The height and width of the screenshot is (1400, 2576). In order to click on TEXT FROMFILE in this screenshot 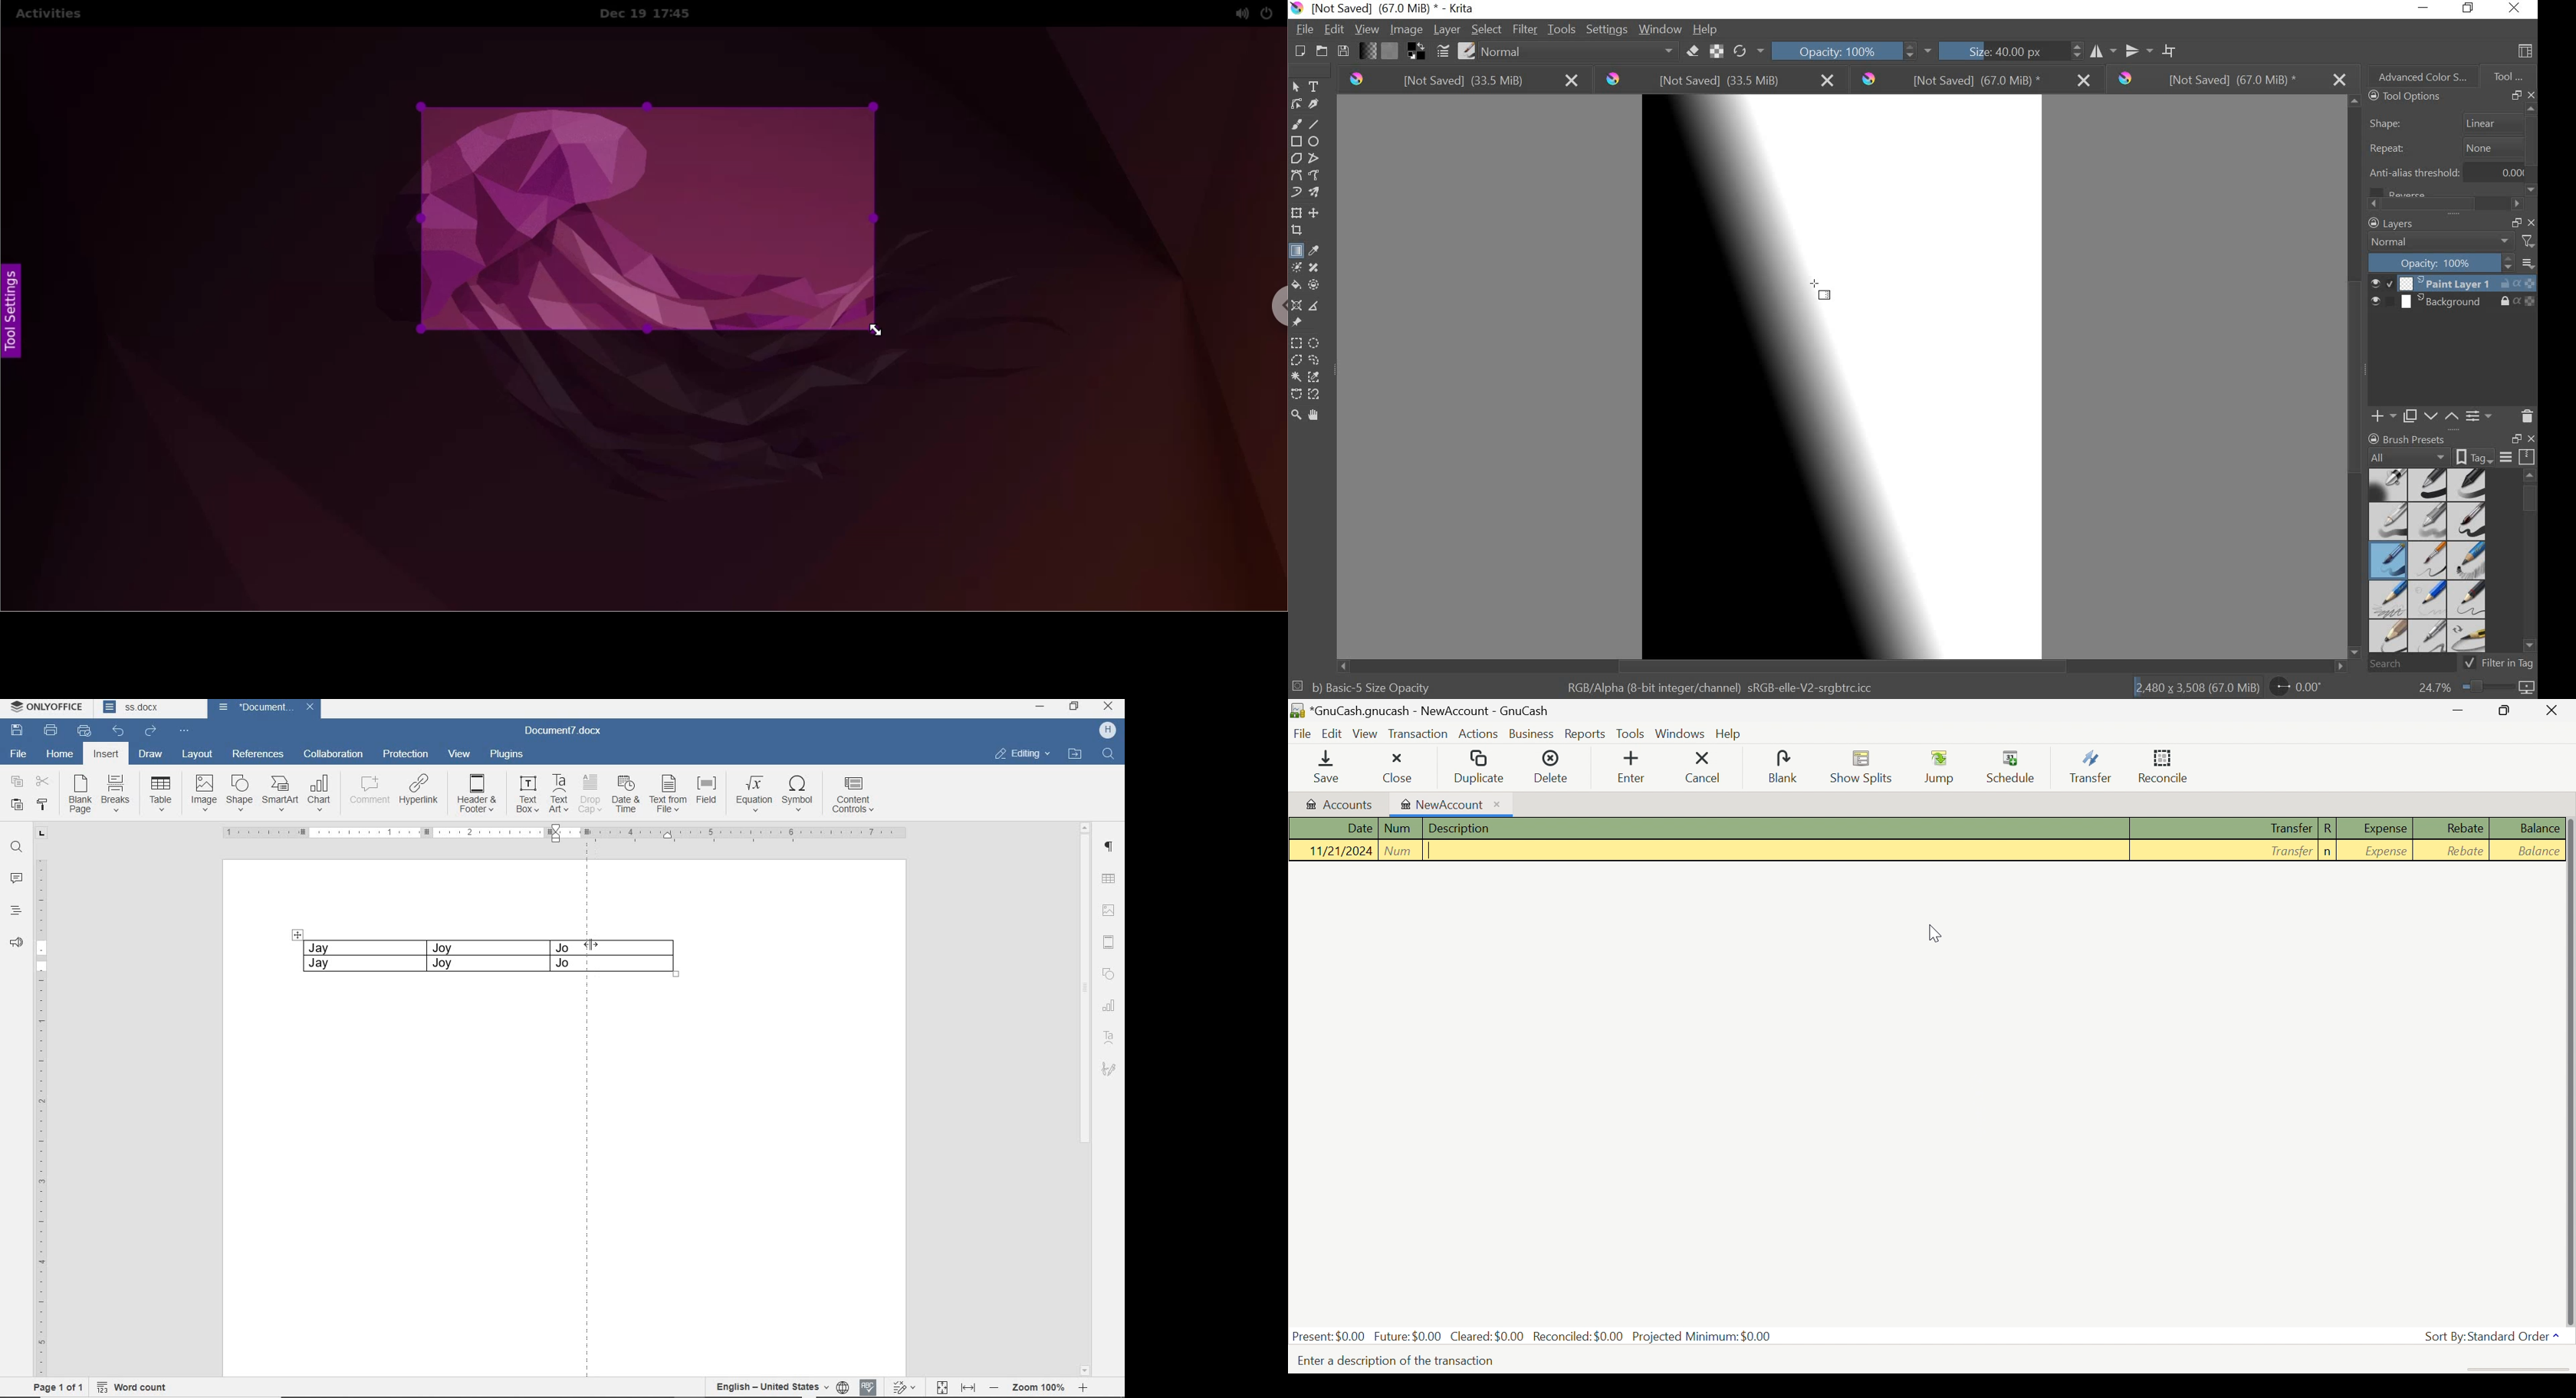, I will do `click(668, 793)`.